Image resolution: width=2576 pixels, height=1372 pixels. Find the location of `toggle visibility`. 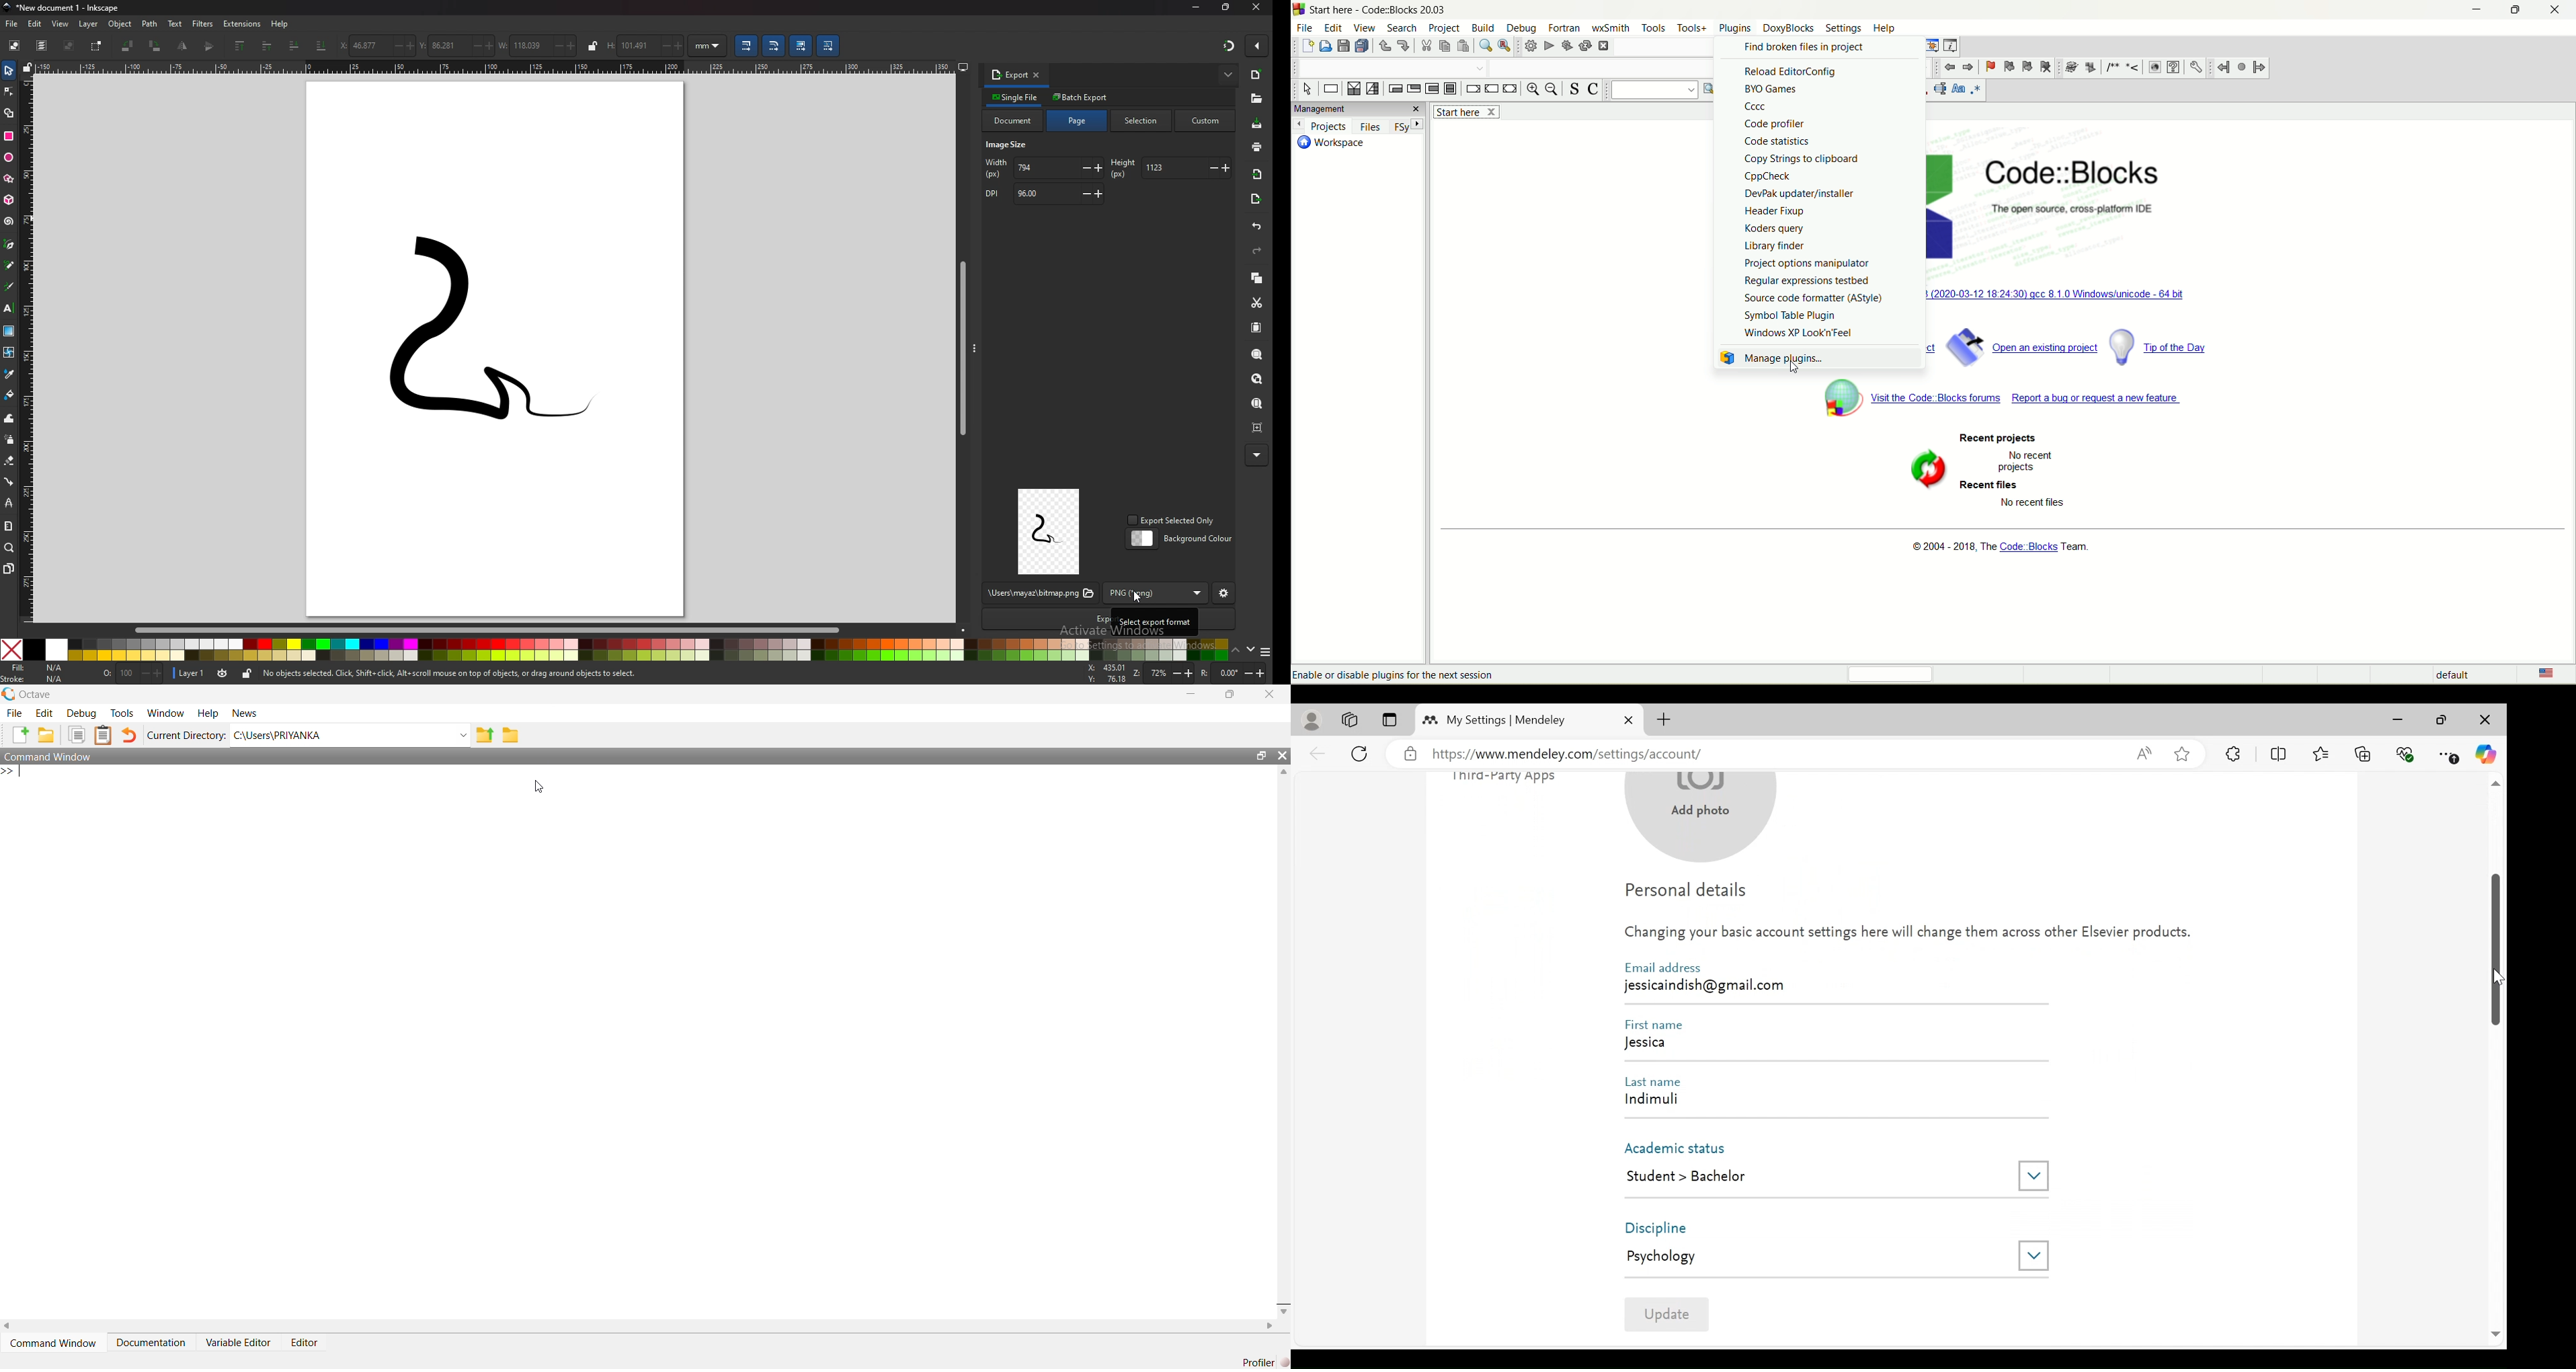

toggle visibility is located at coordinates (222, 673).